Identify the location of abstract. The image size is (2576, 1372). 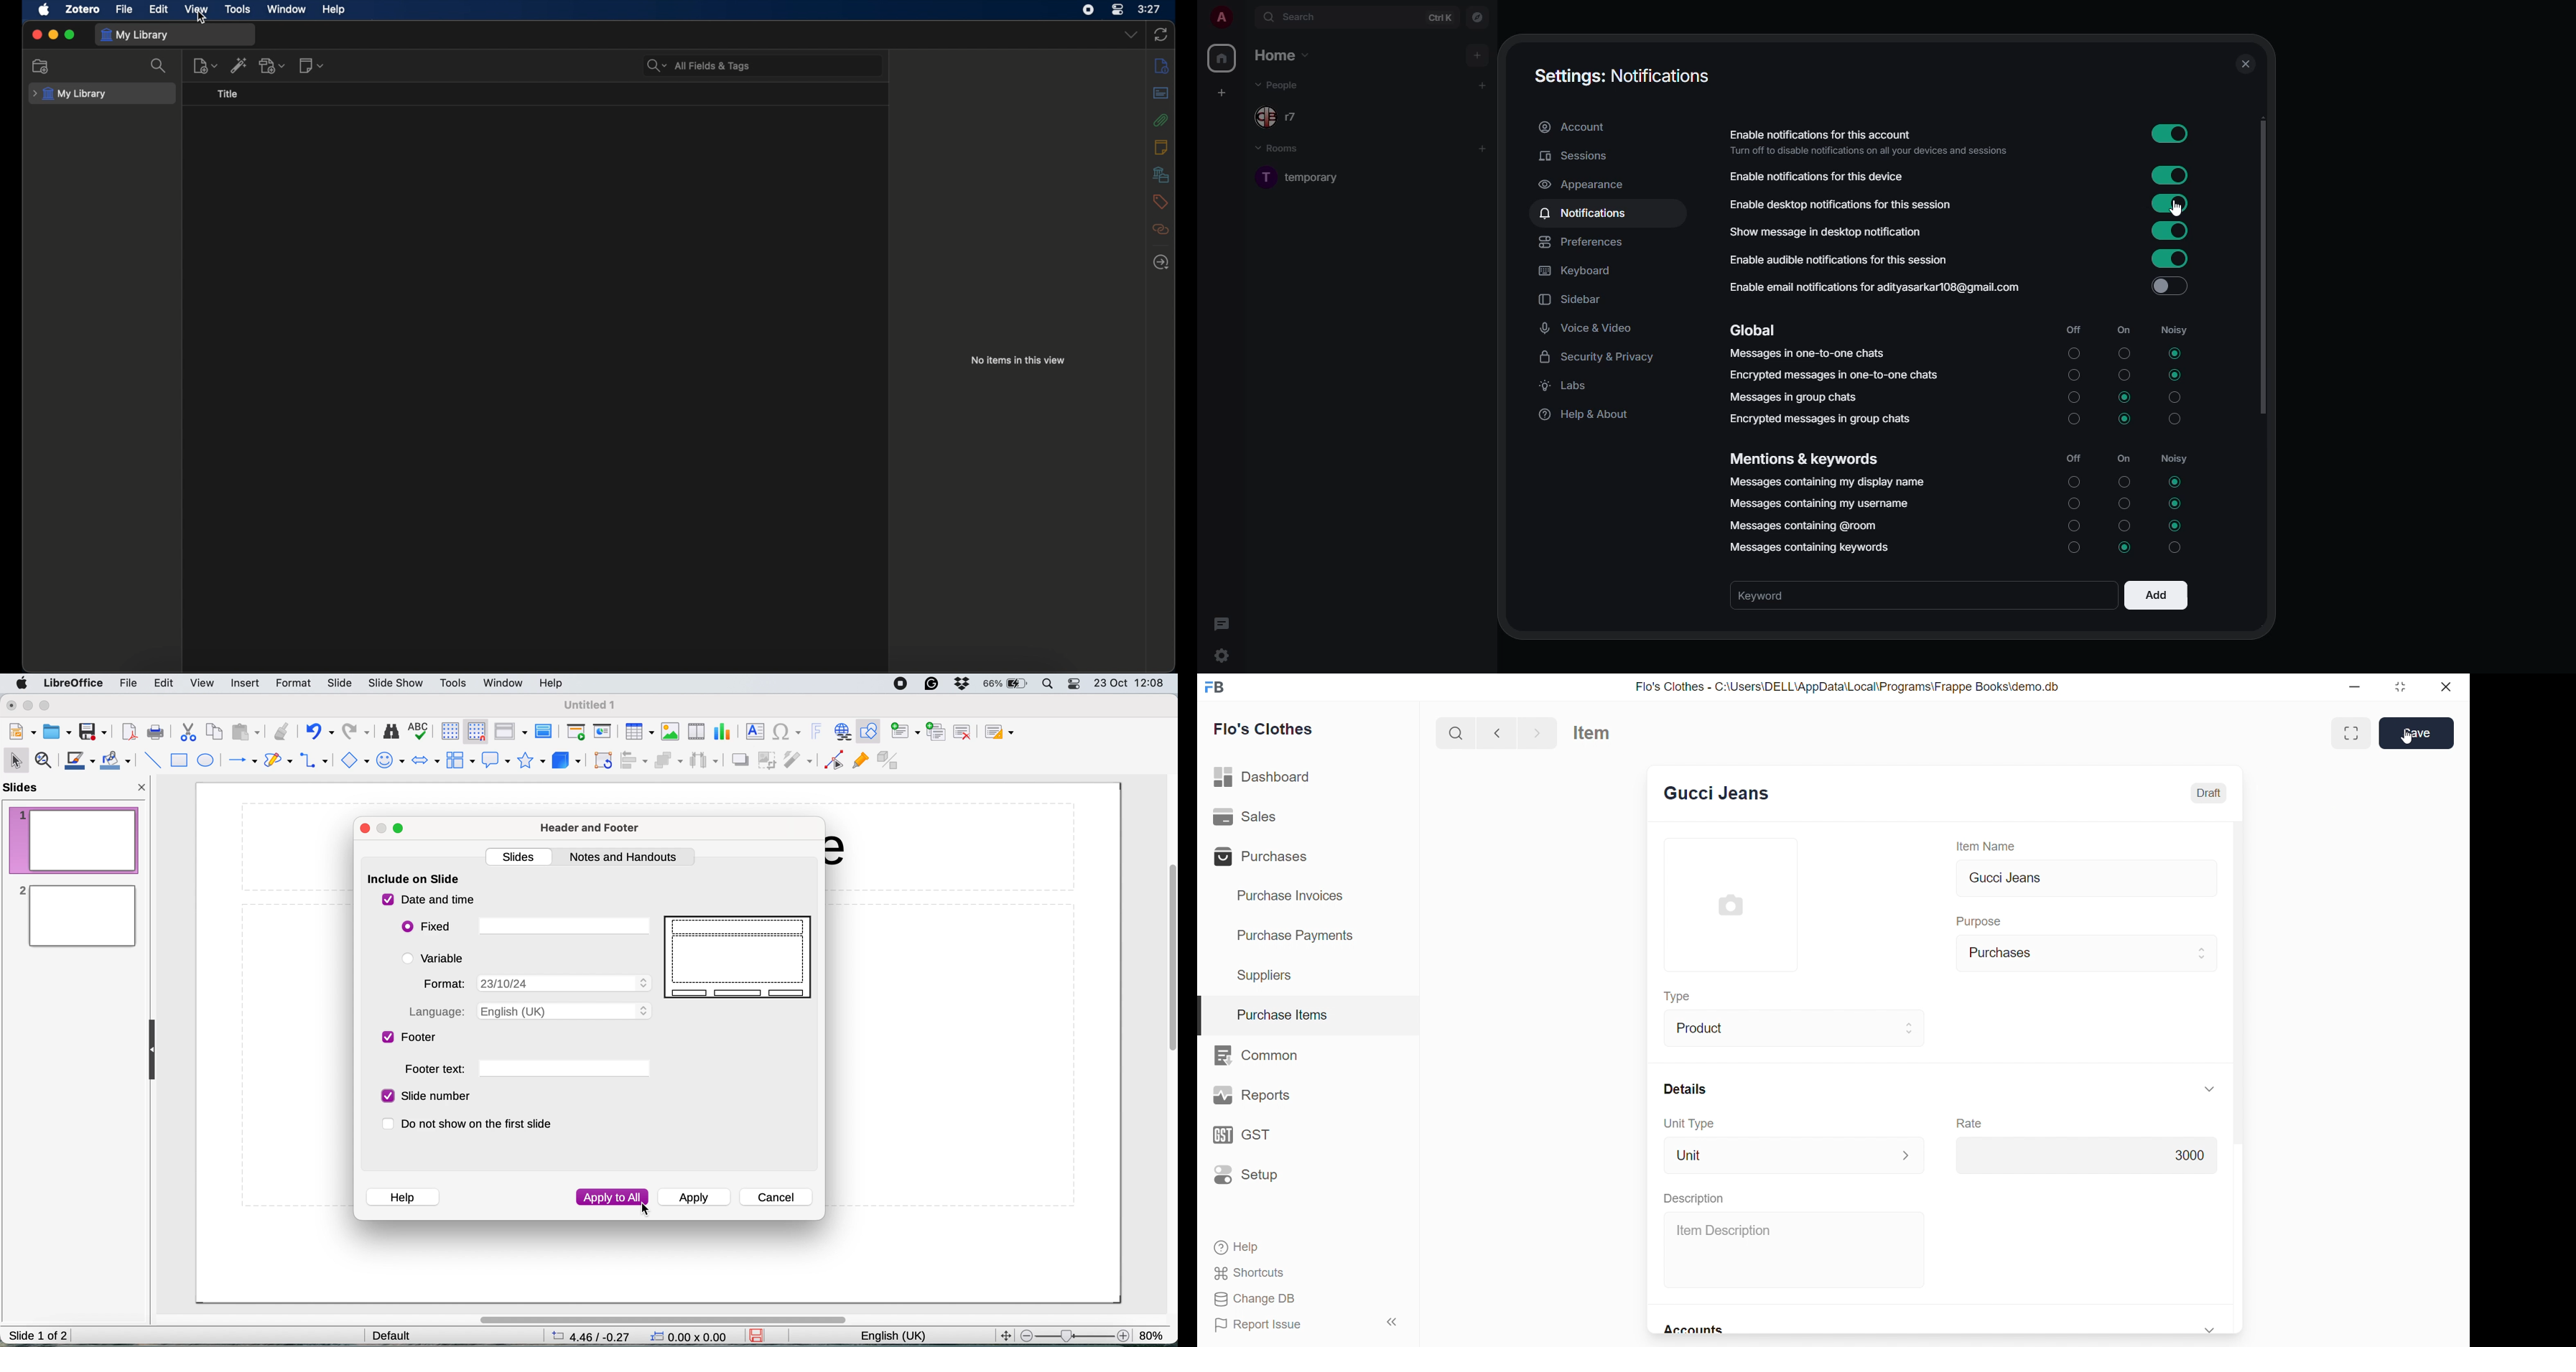
(1161, 92).